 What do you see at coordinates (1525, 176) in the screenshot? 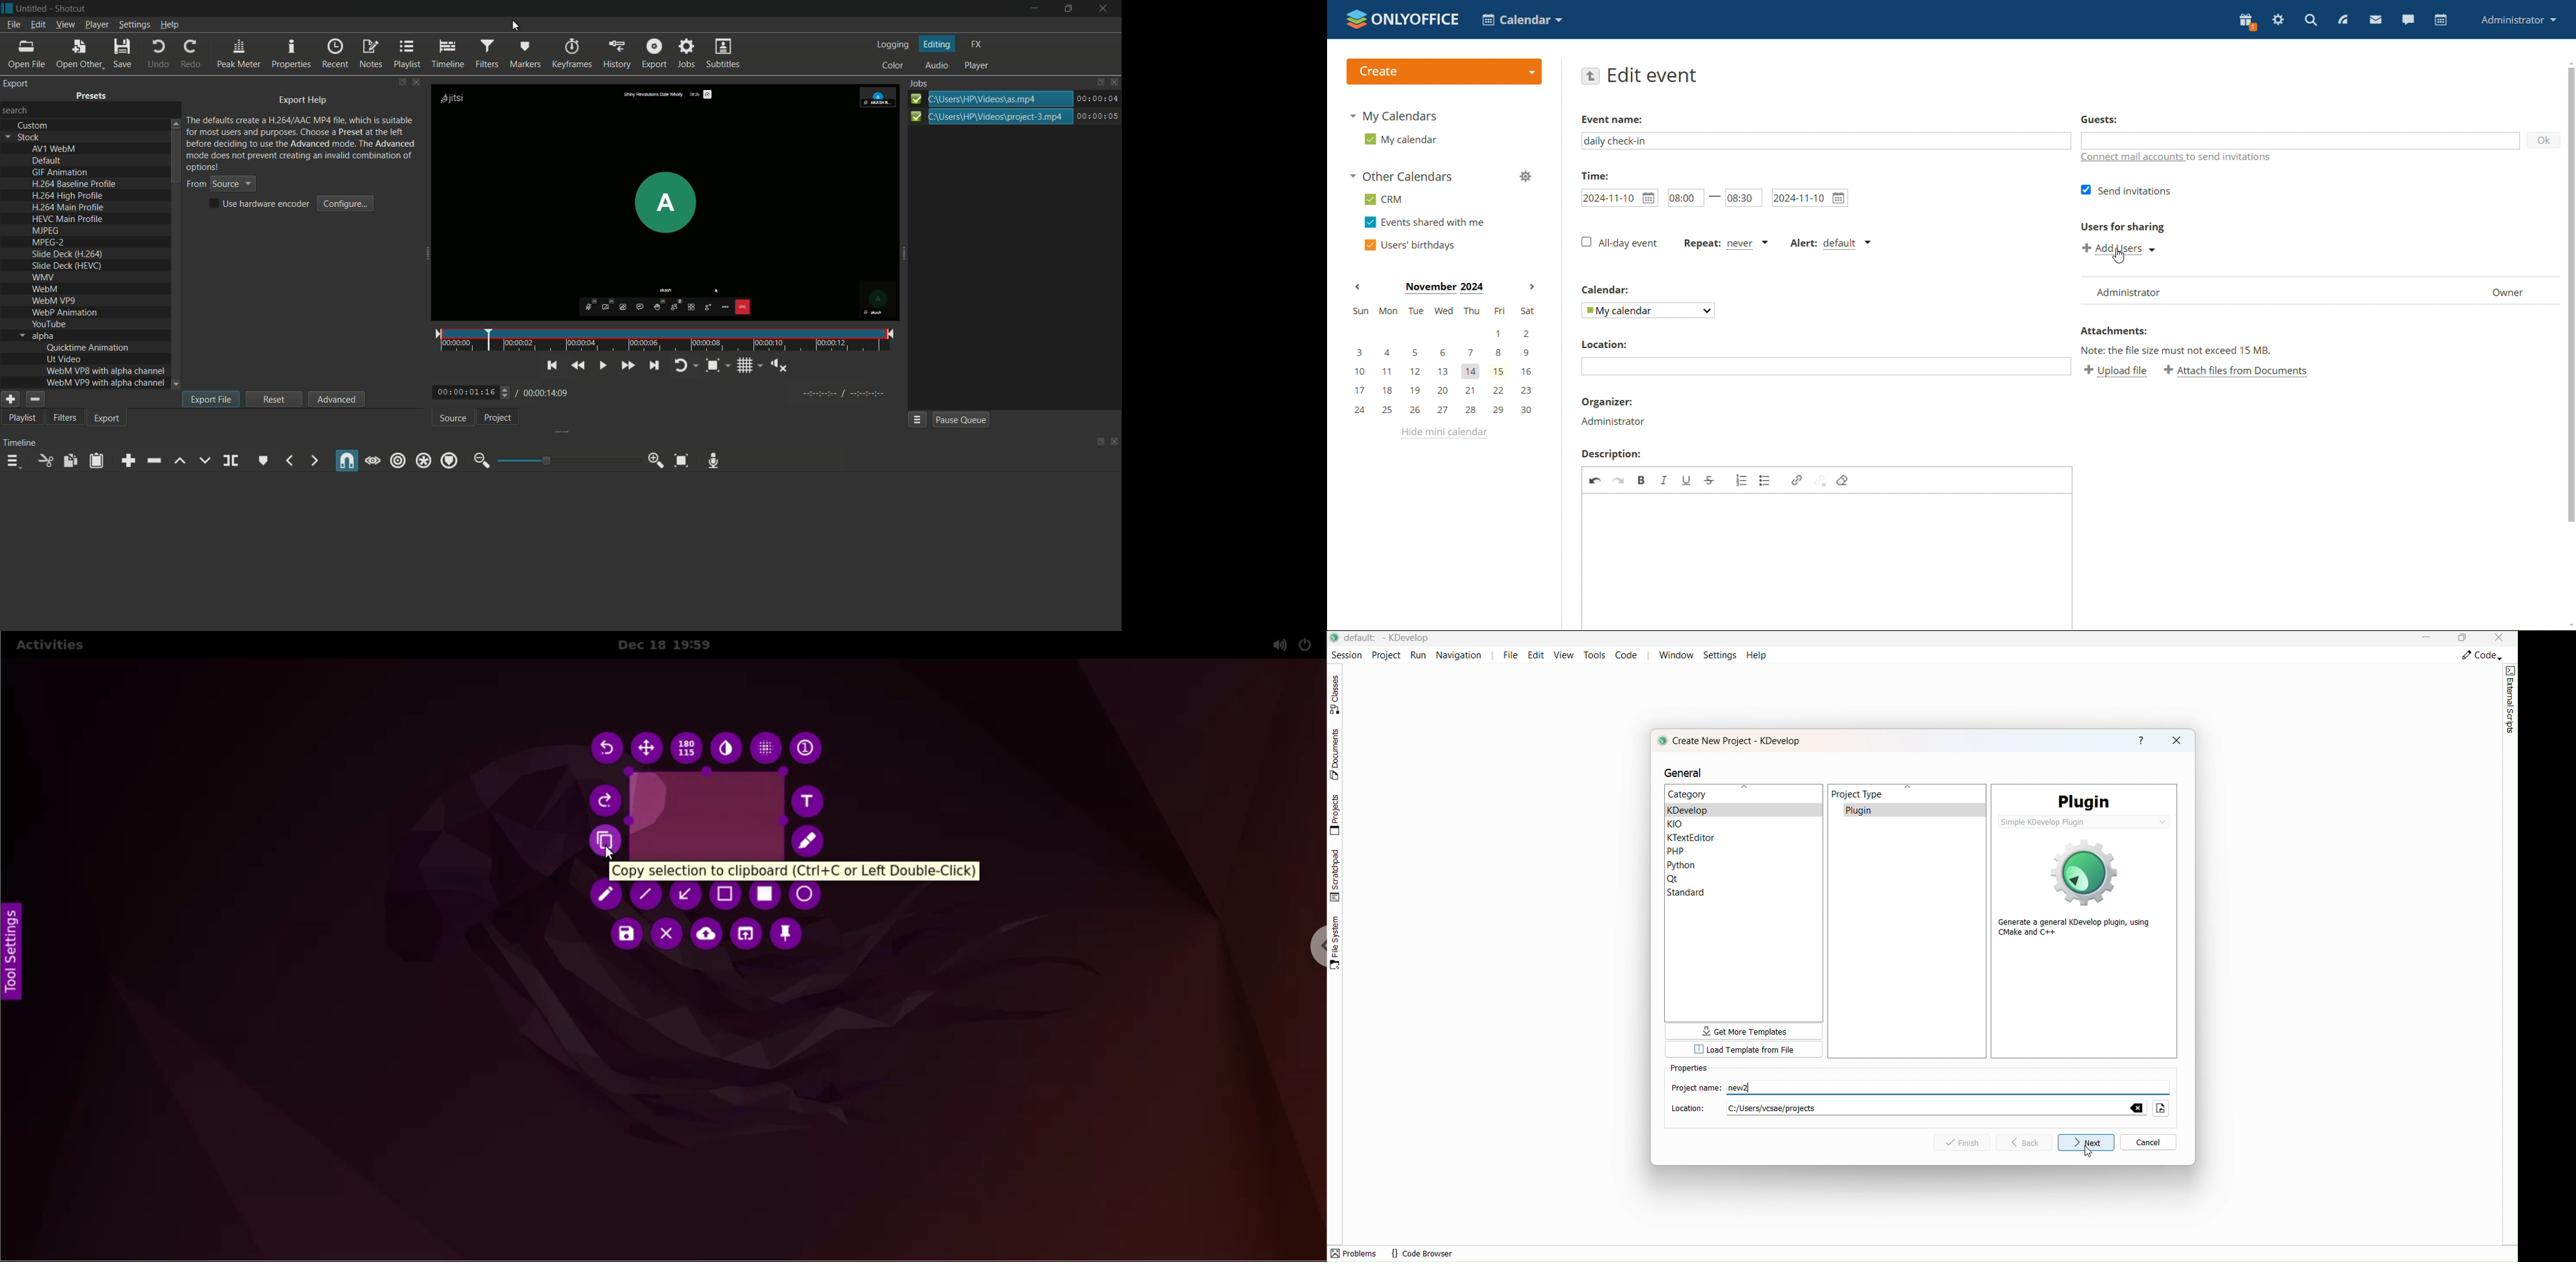
I see `manage` at bounding box center [1525, 176].